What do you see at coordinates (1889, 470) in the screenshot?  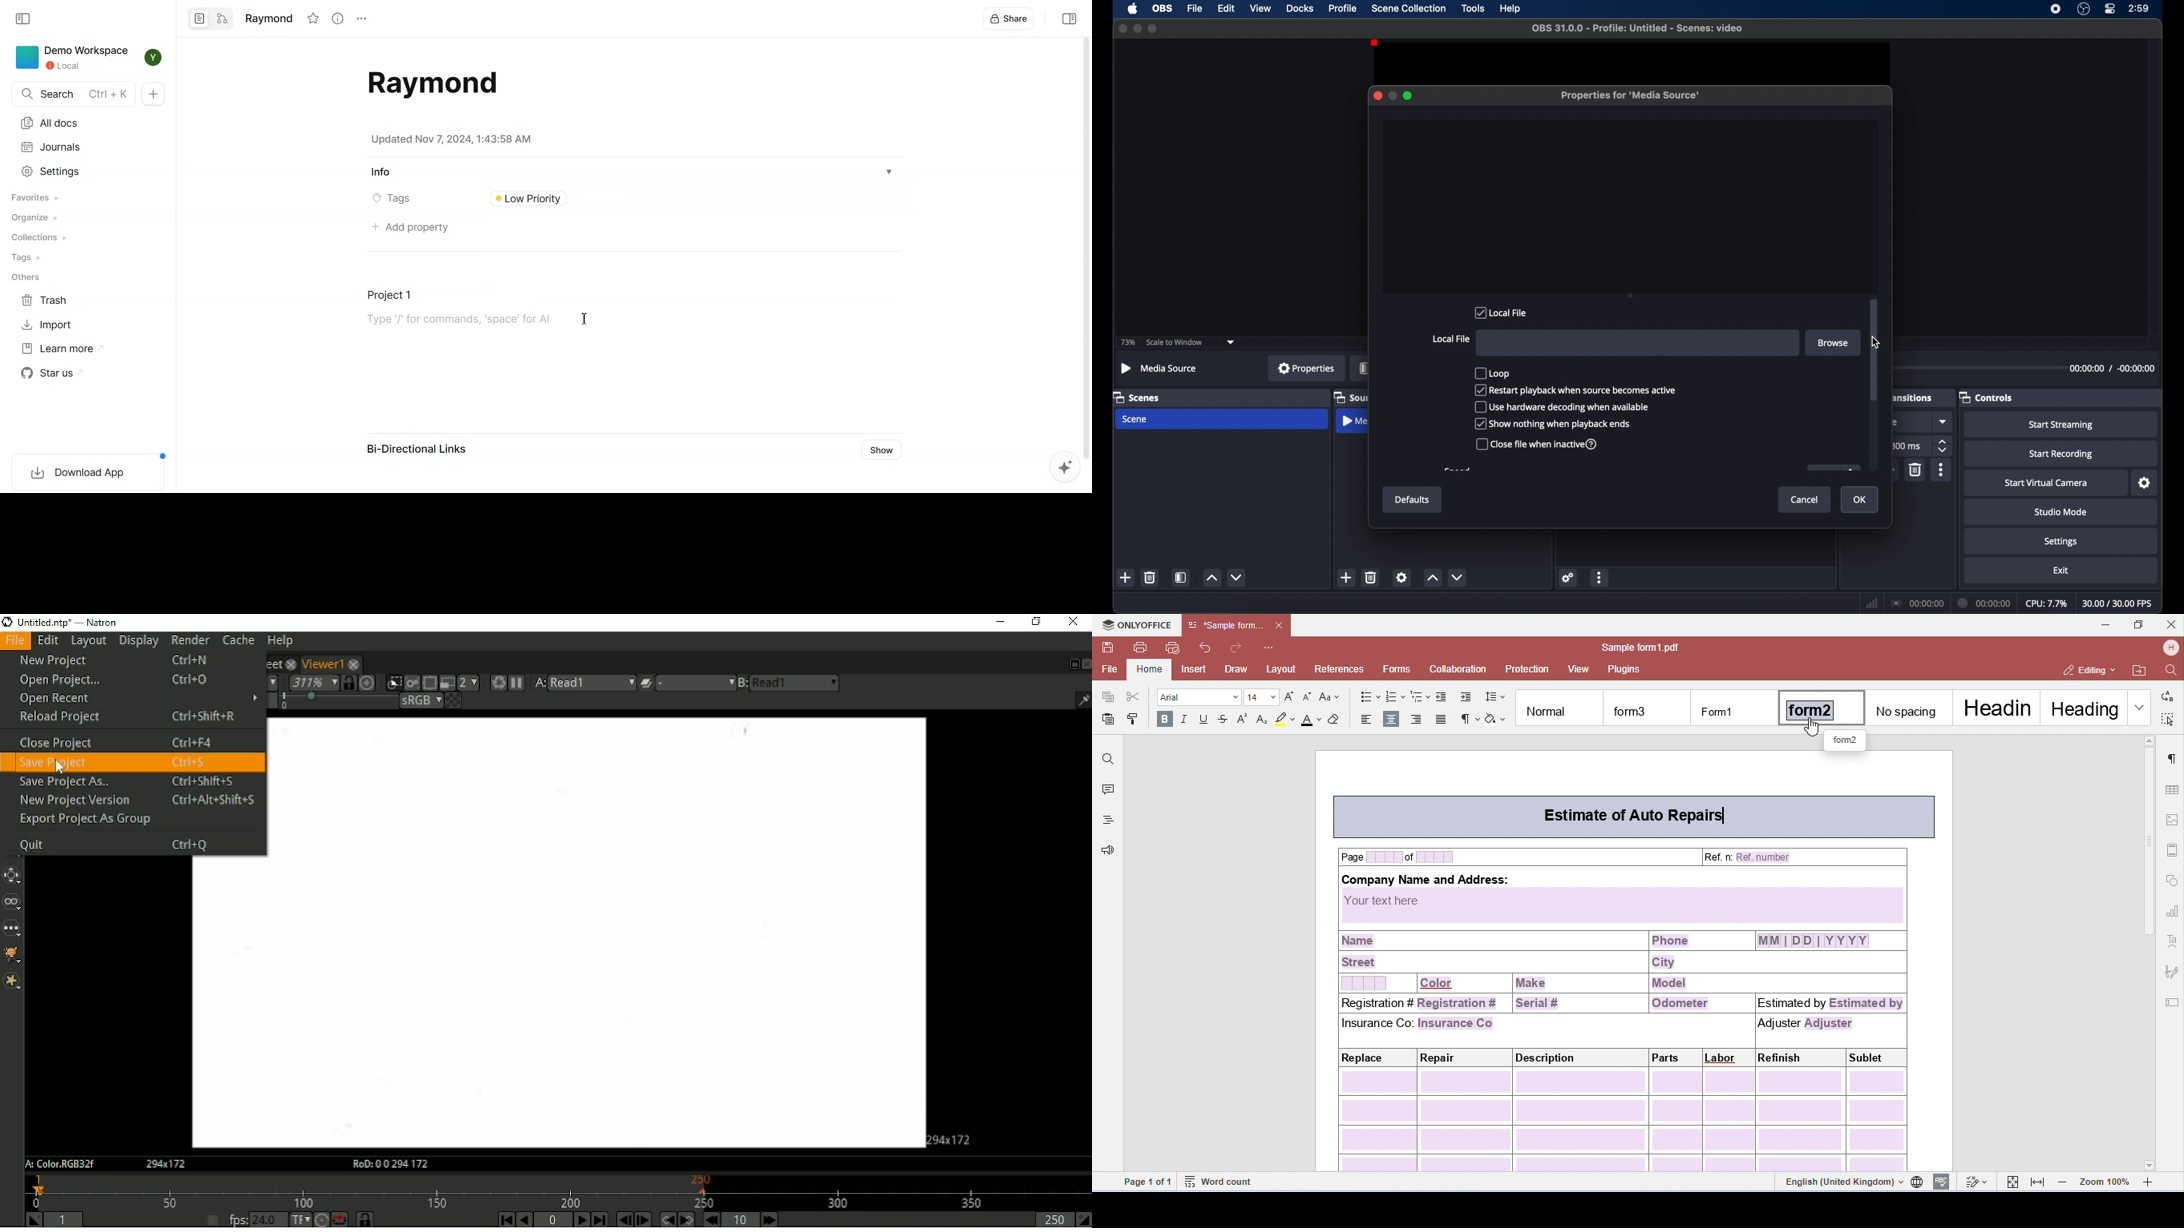 I see `add` at bounding box center [1889, 470].